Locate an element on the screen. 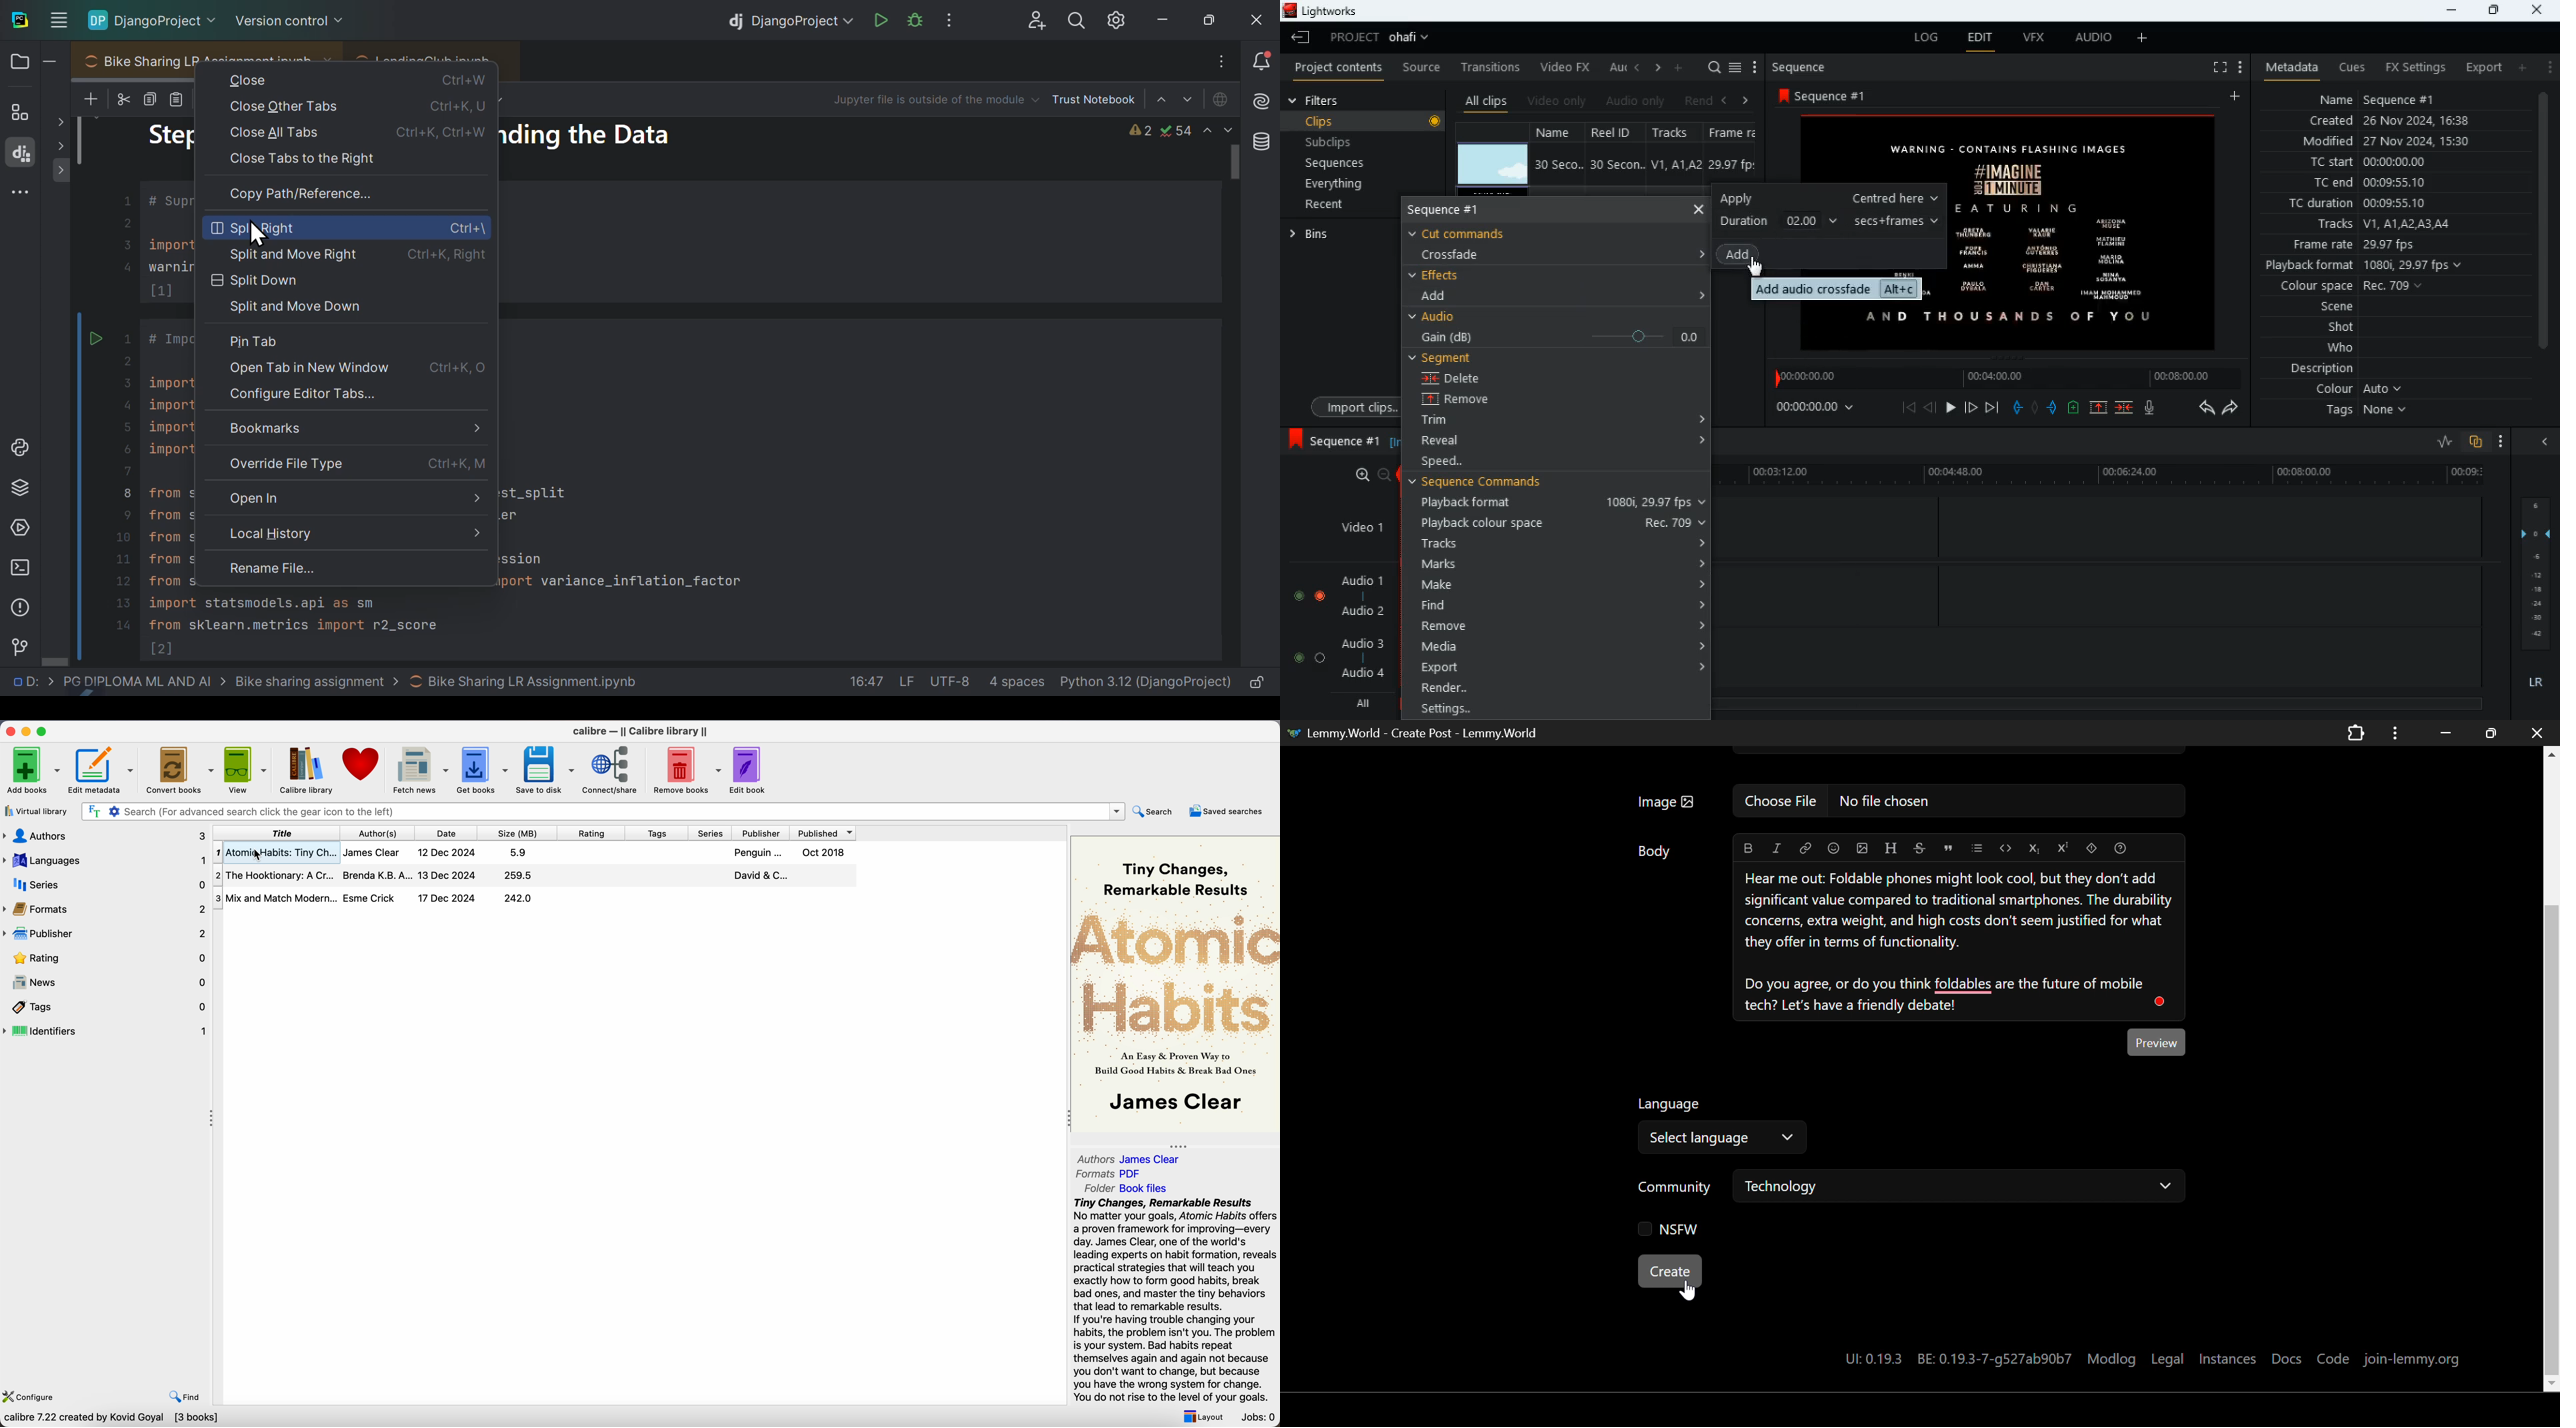 The height and width of the screenshot is (1428, 2576). Close tabs to the right is located at coordinates (329, 157).